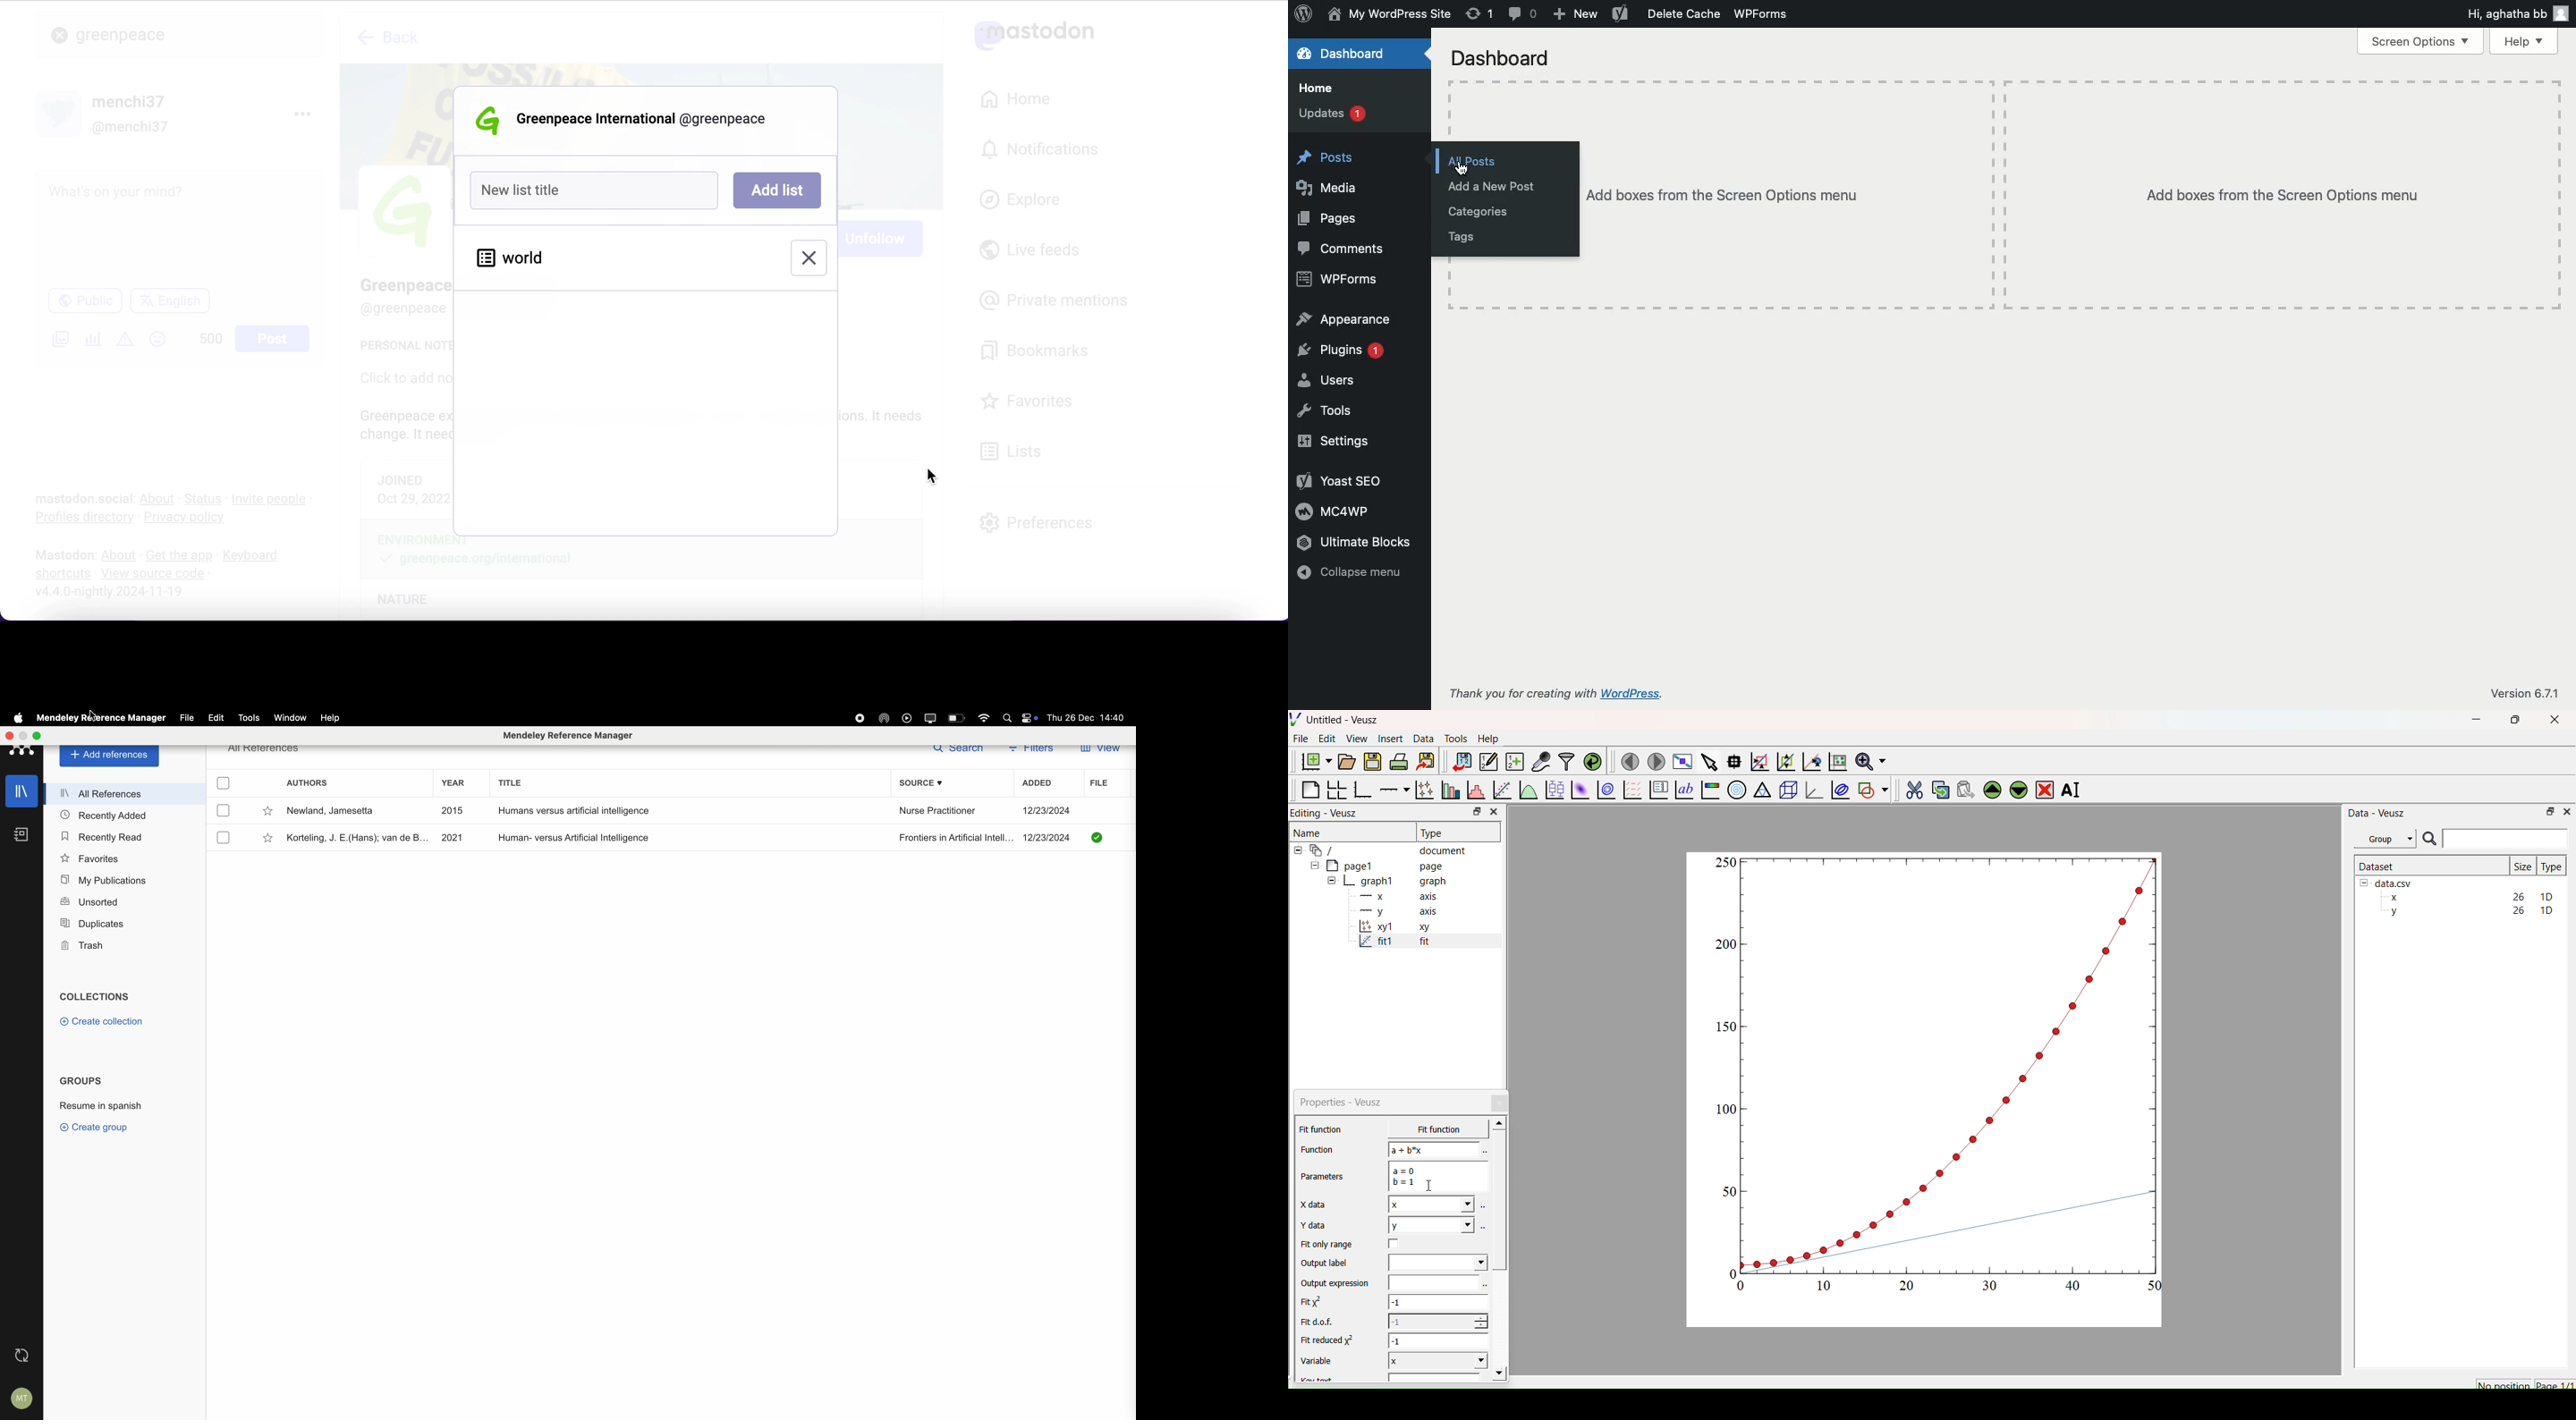 This screenshot has height=1428, width=2576. What do you see at coordinates (65, 556) in the screenshot?
I see `mastodon` at bounding box center [65, 556].